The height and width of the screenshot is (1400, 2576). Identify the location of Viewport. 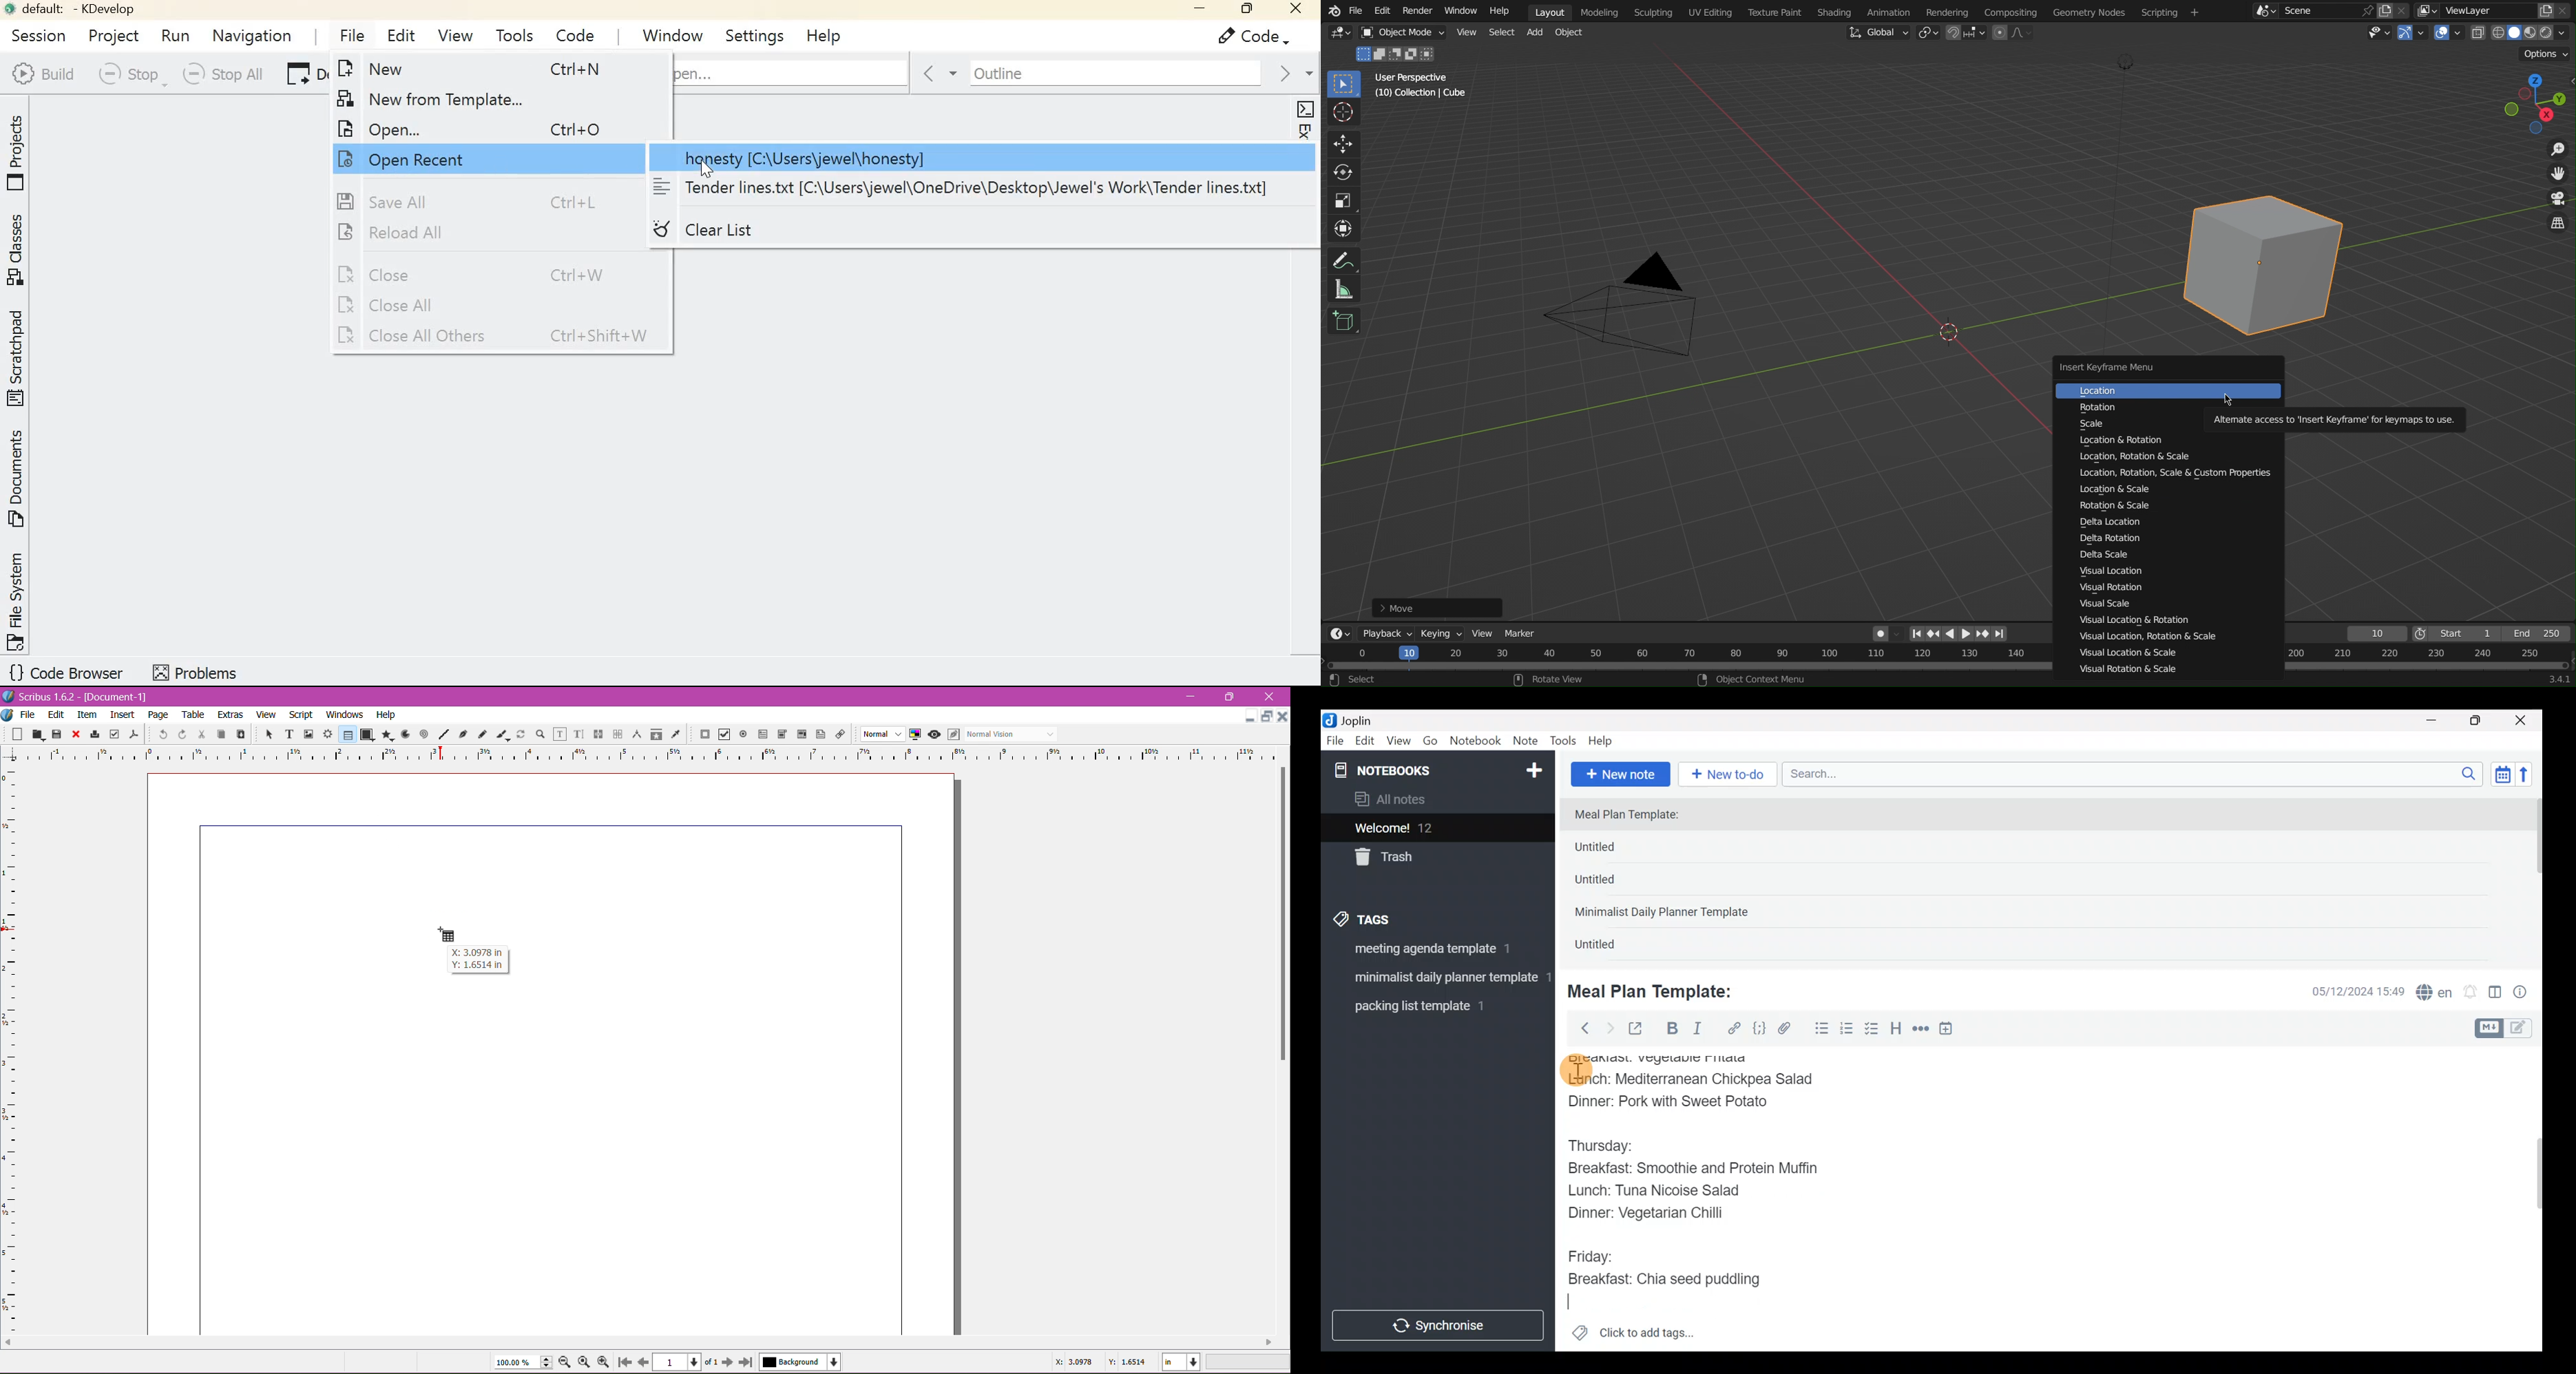
(2532, 100).